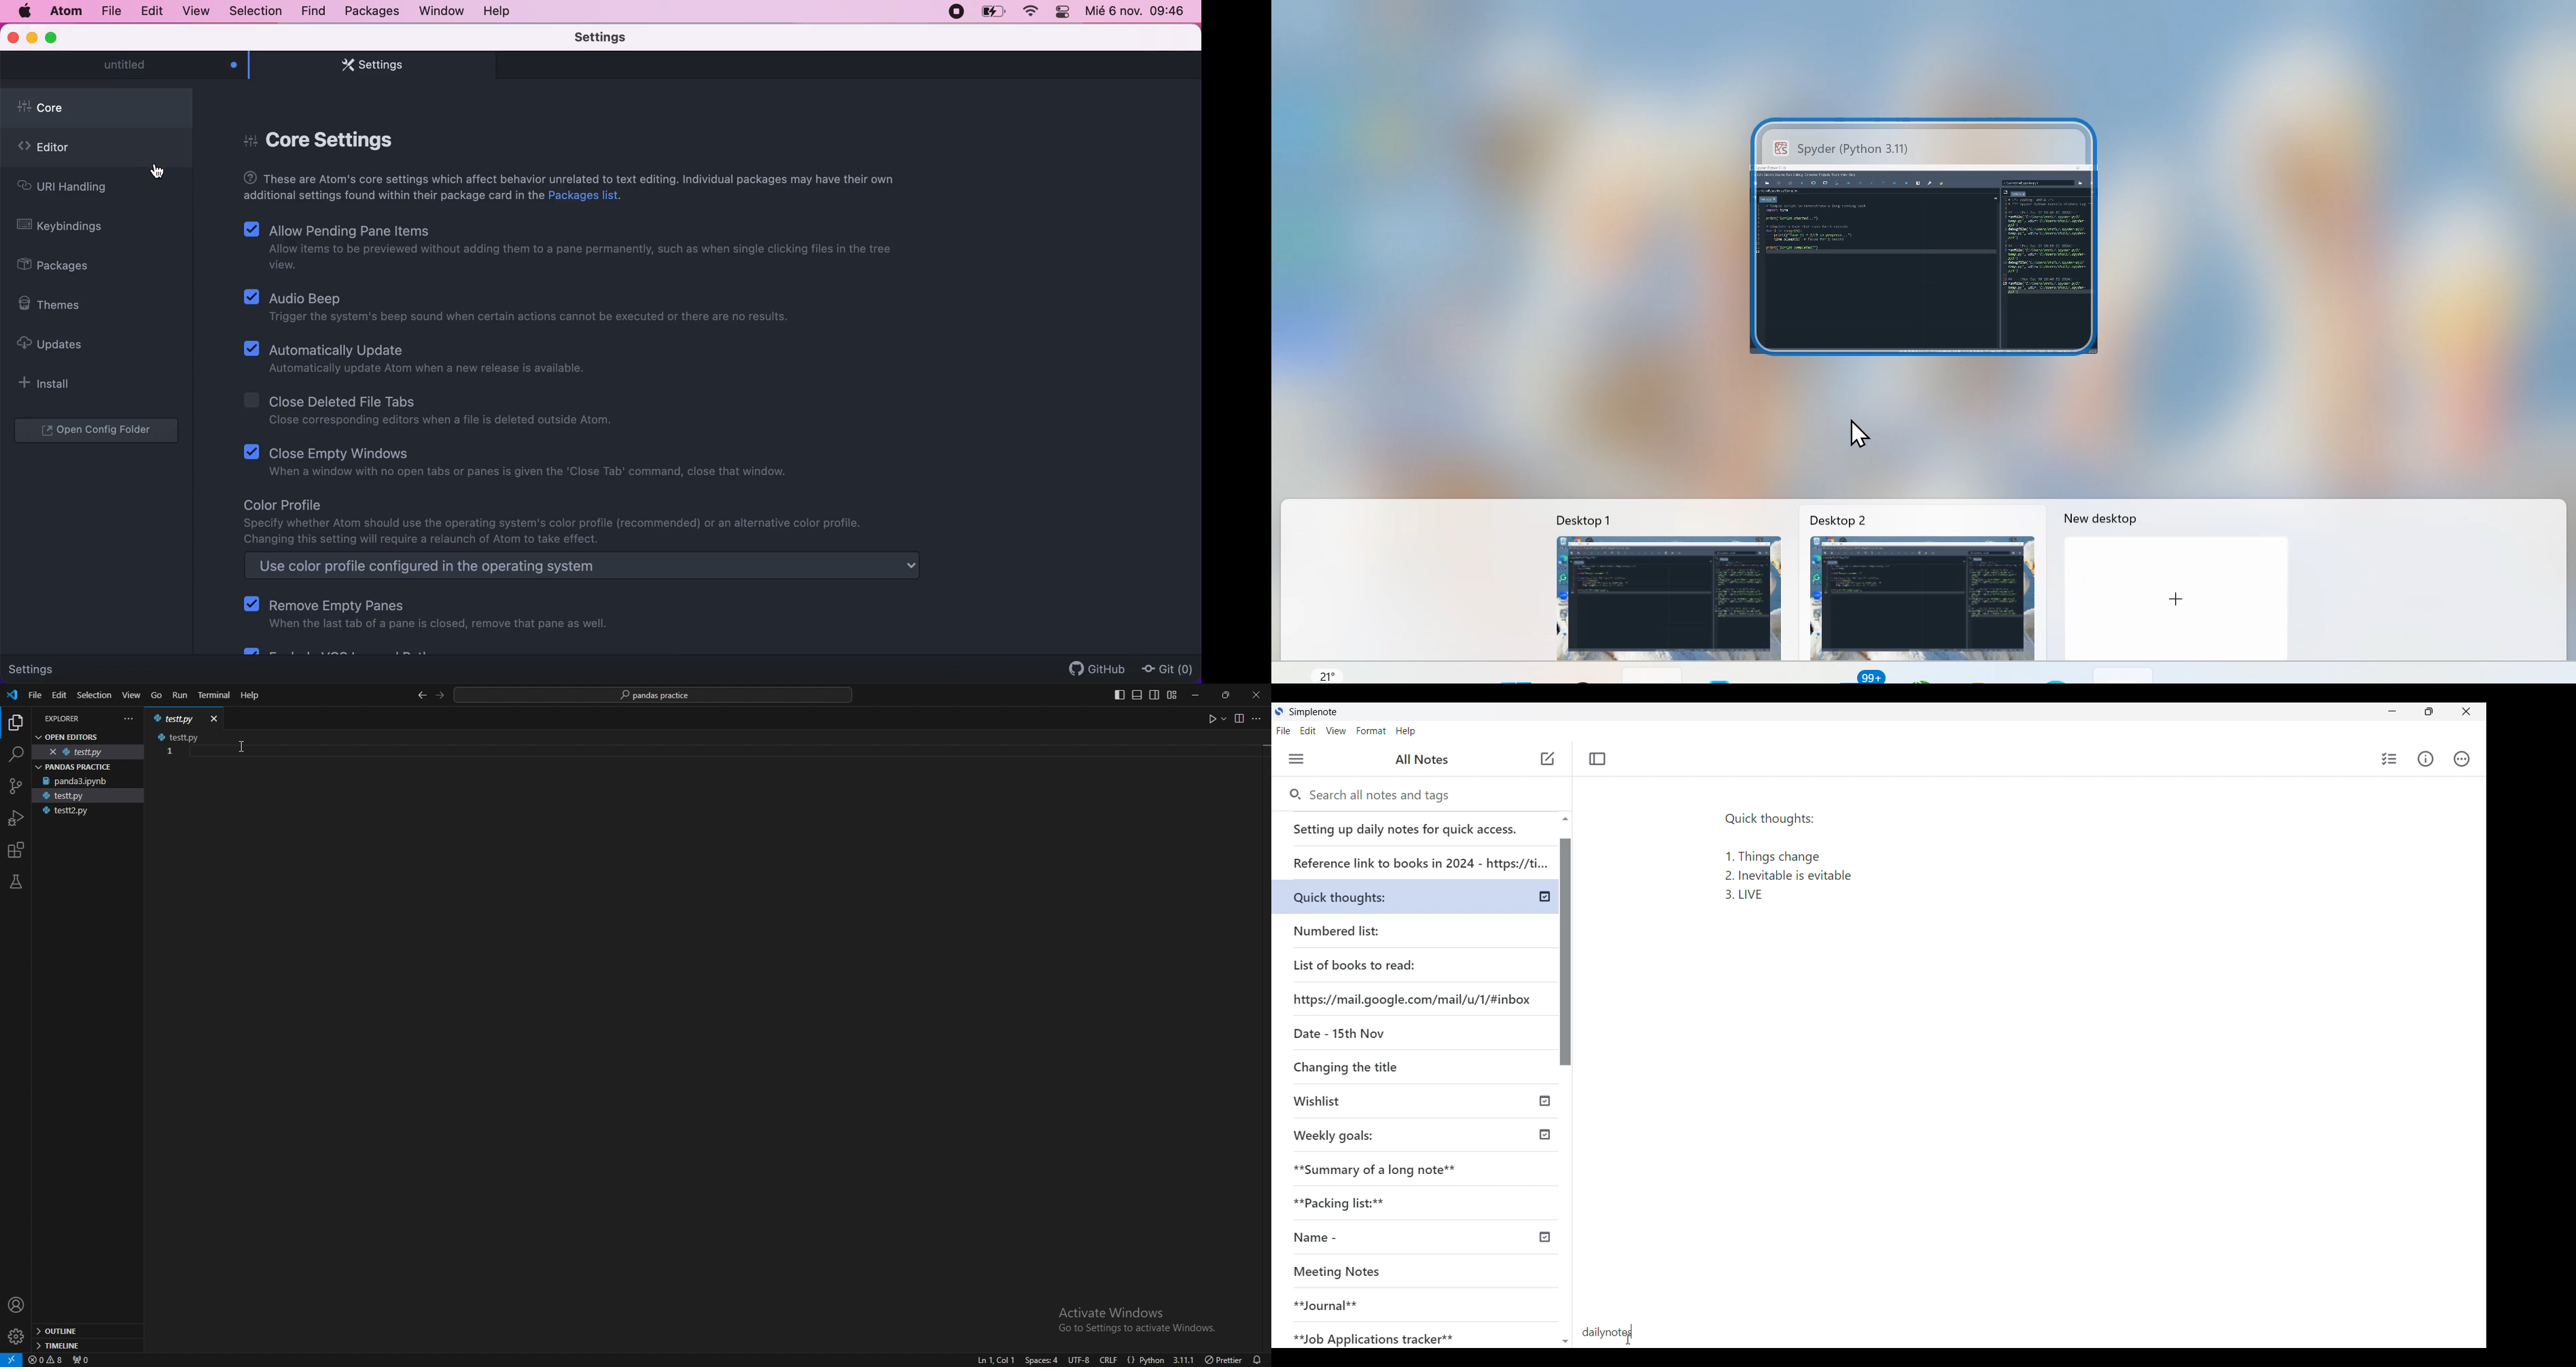  Describe the element at coordinates (2461, 758) in the screenshot. I see `Actions` at that location.